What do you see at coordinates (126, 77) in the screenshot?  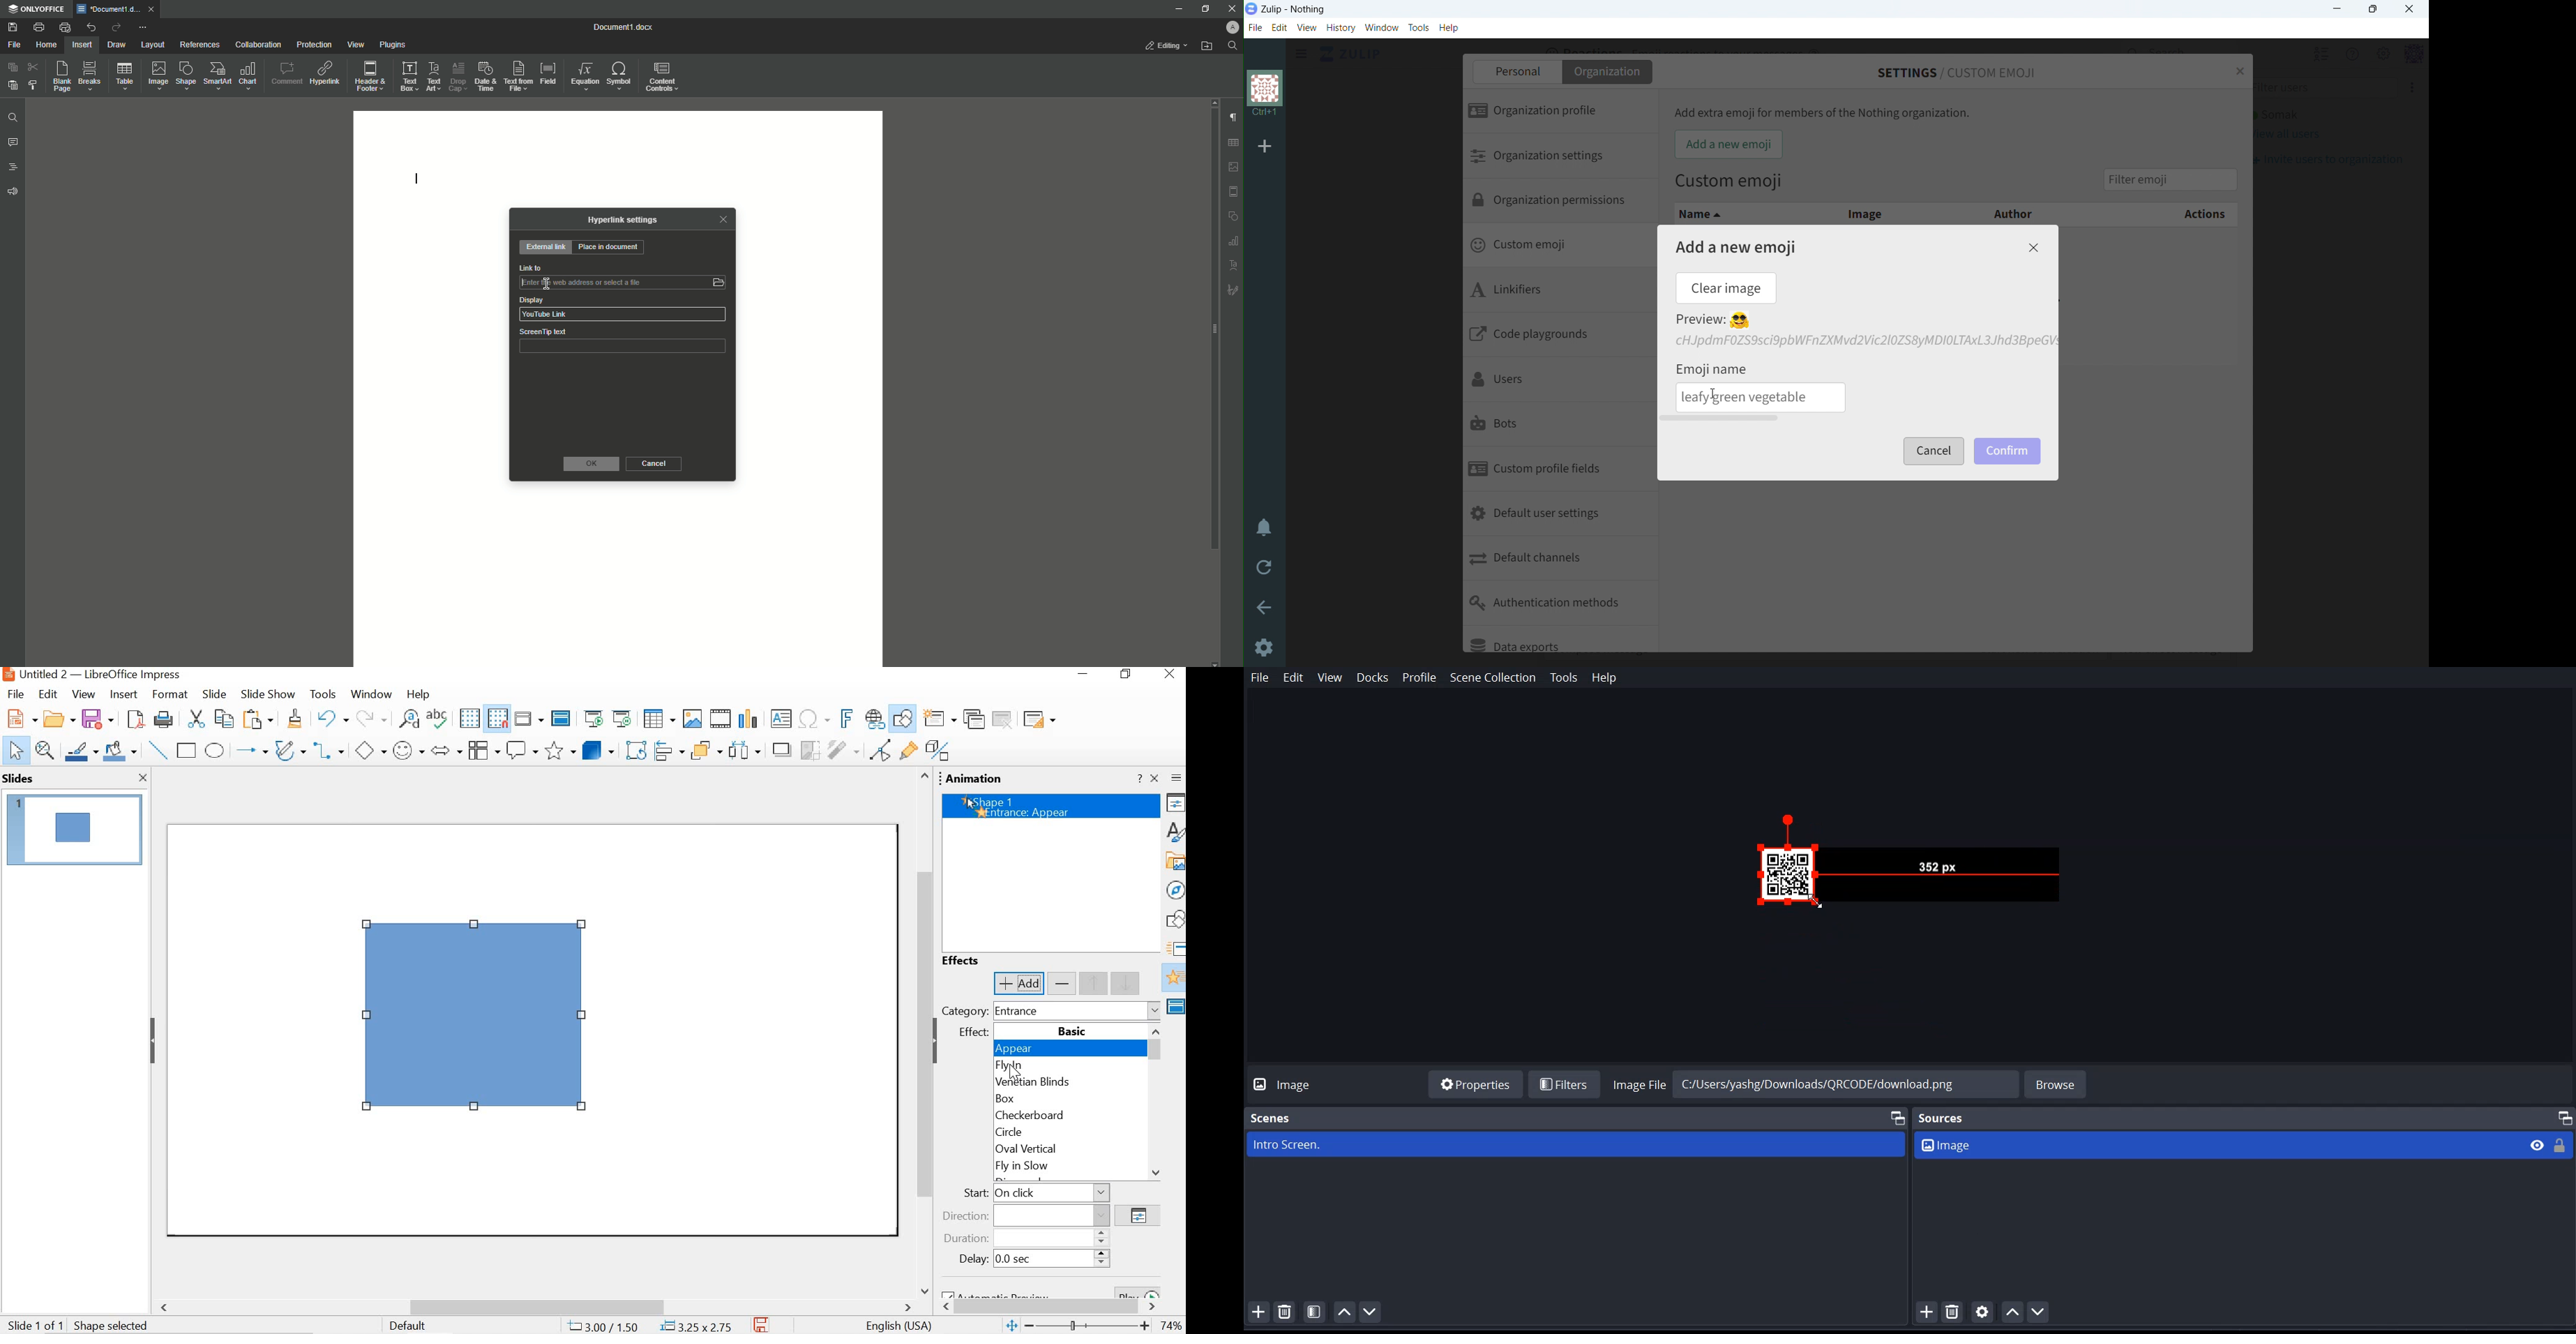 I see `Table` at bounding box center [126, 77].